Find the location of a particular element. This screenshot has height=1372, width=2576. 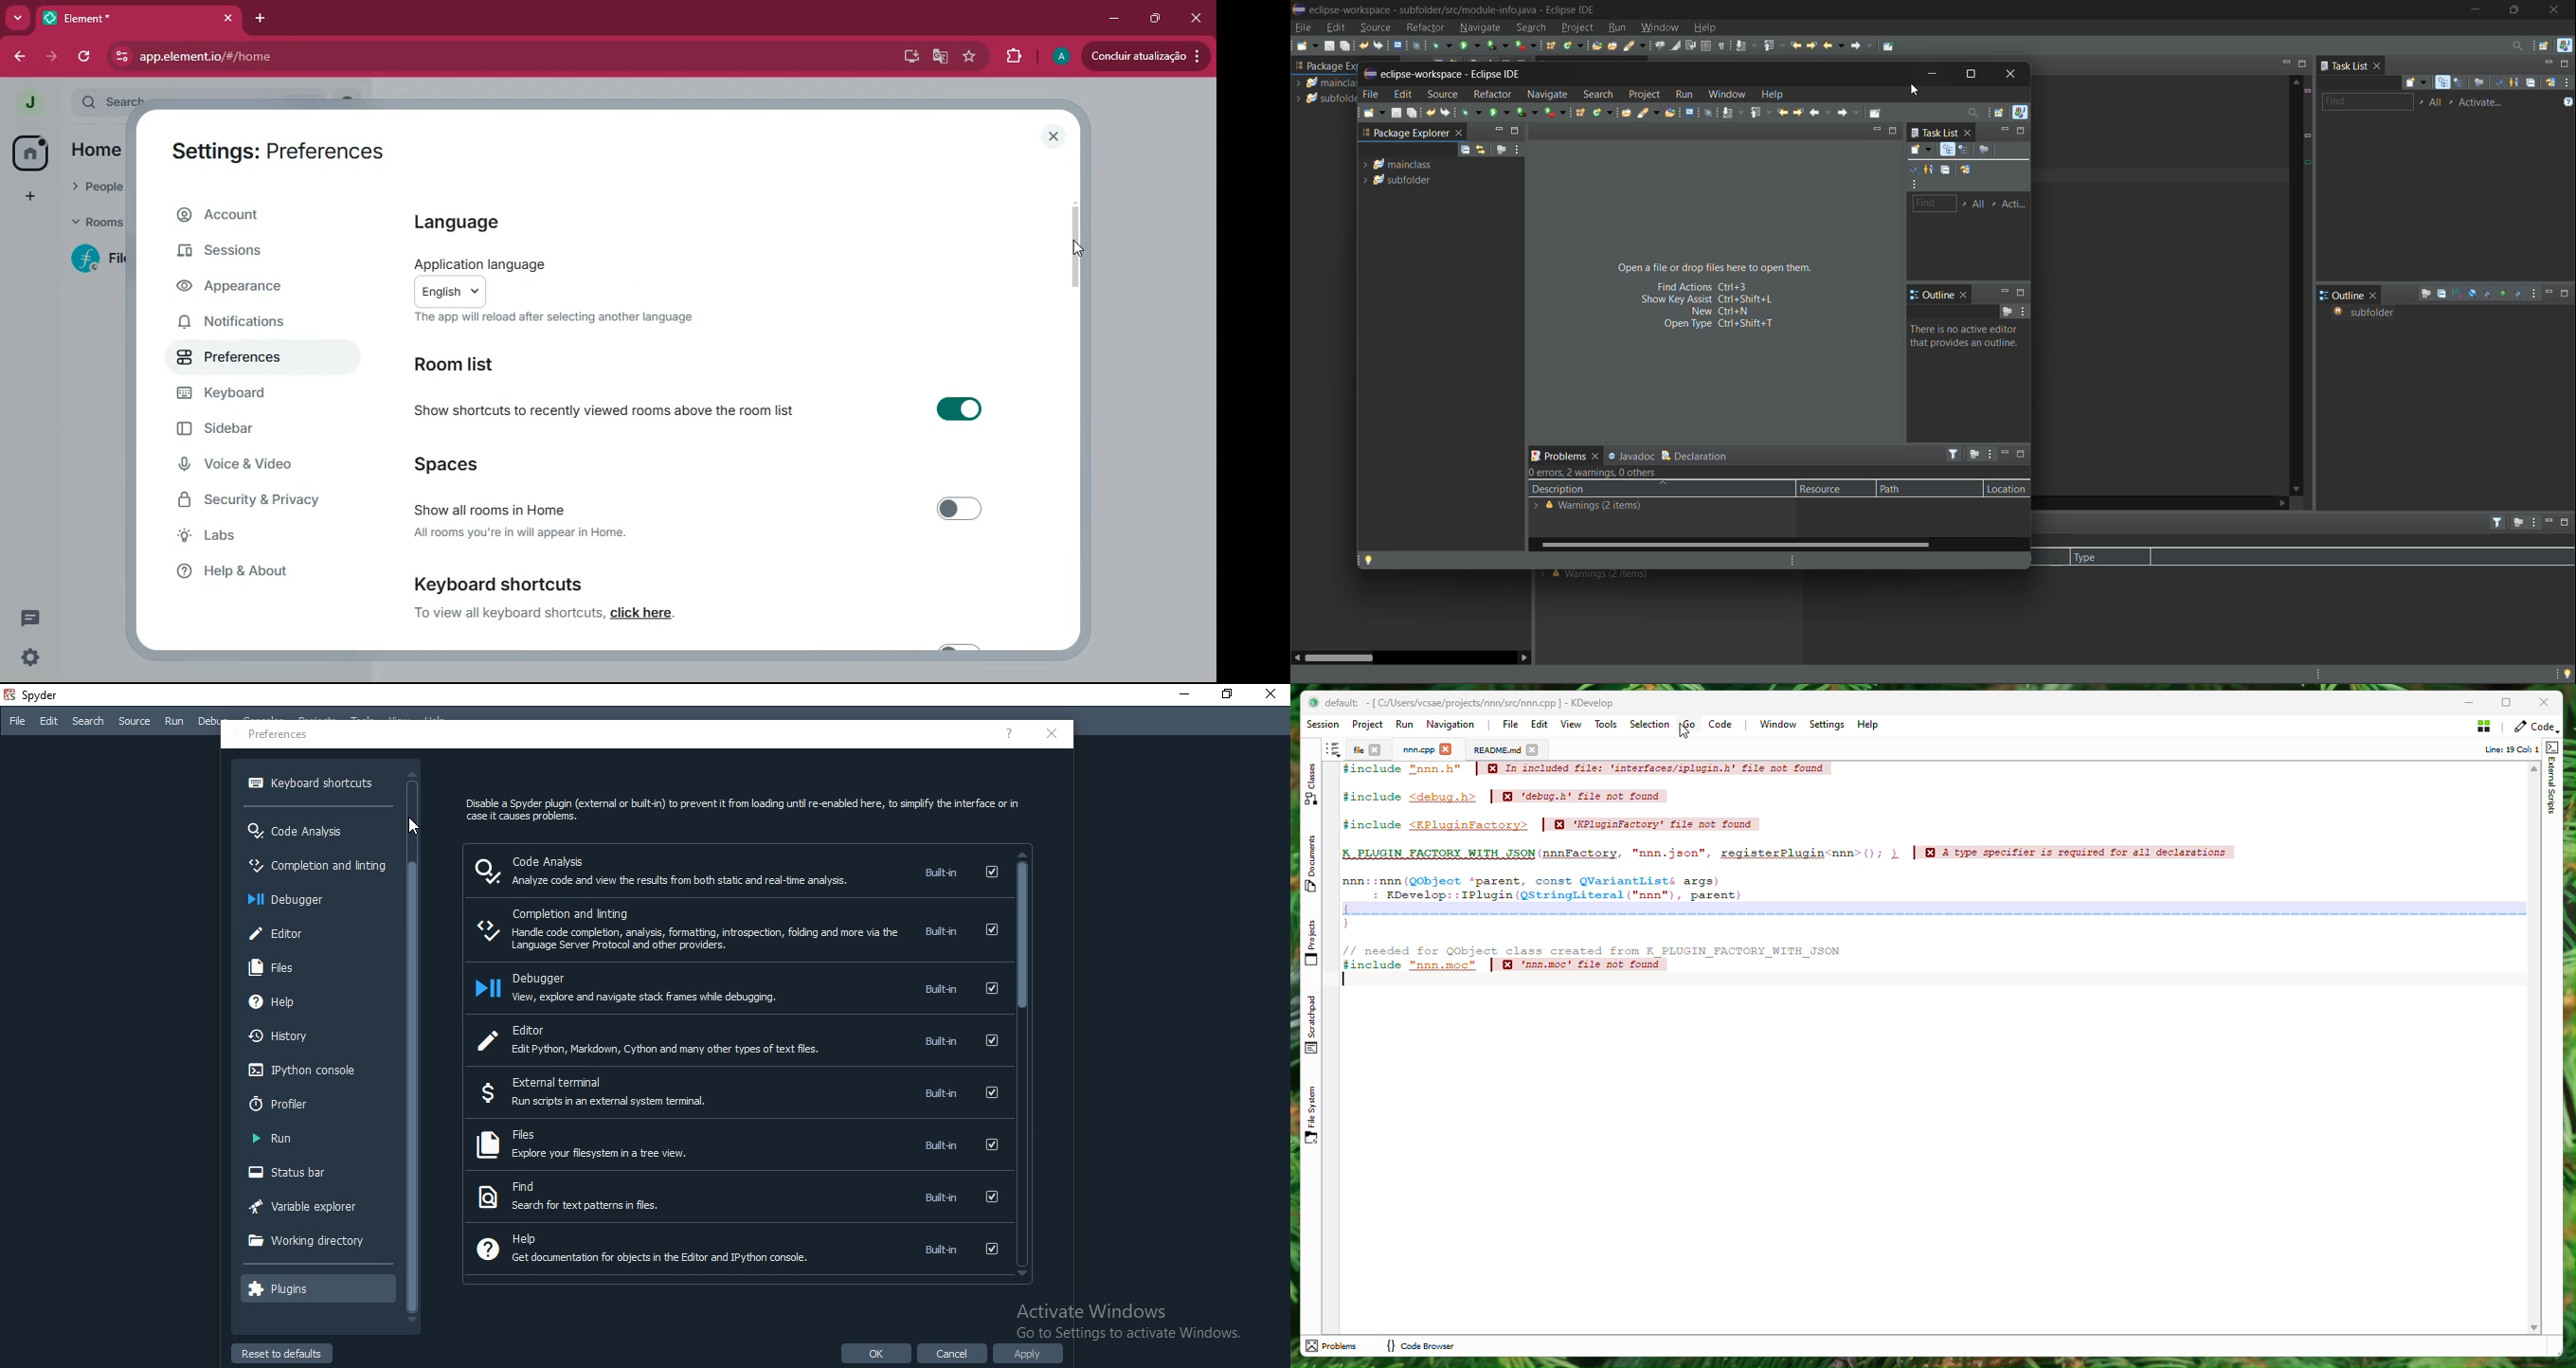

voice & video is located at coordinates (264, 467).